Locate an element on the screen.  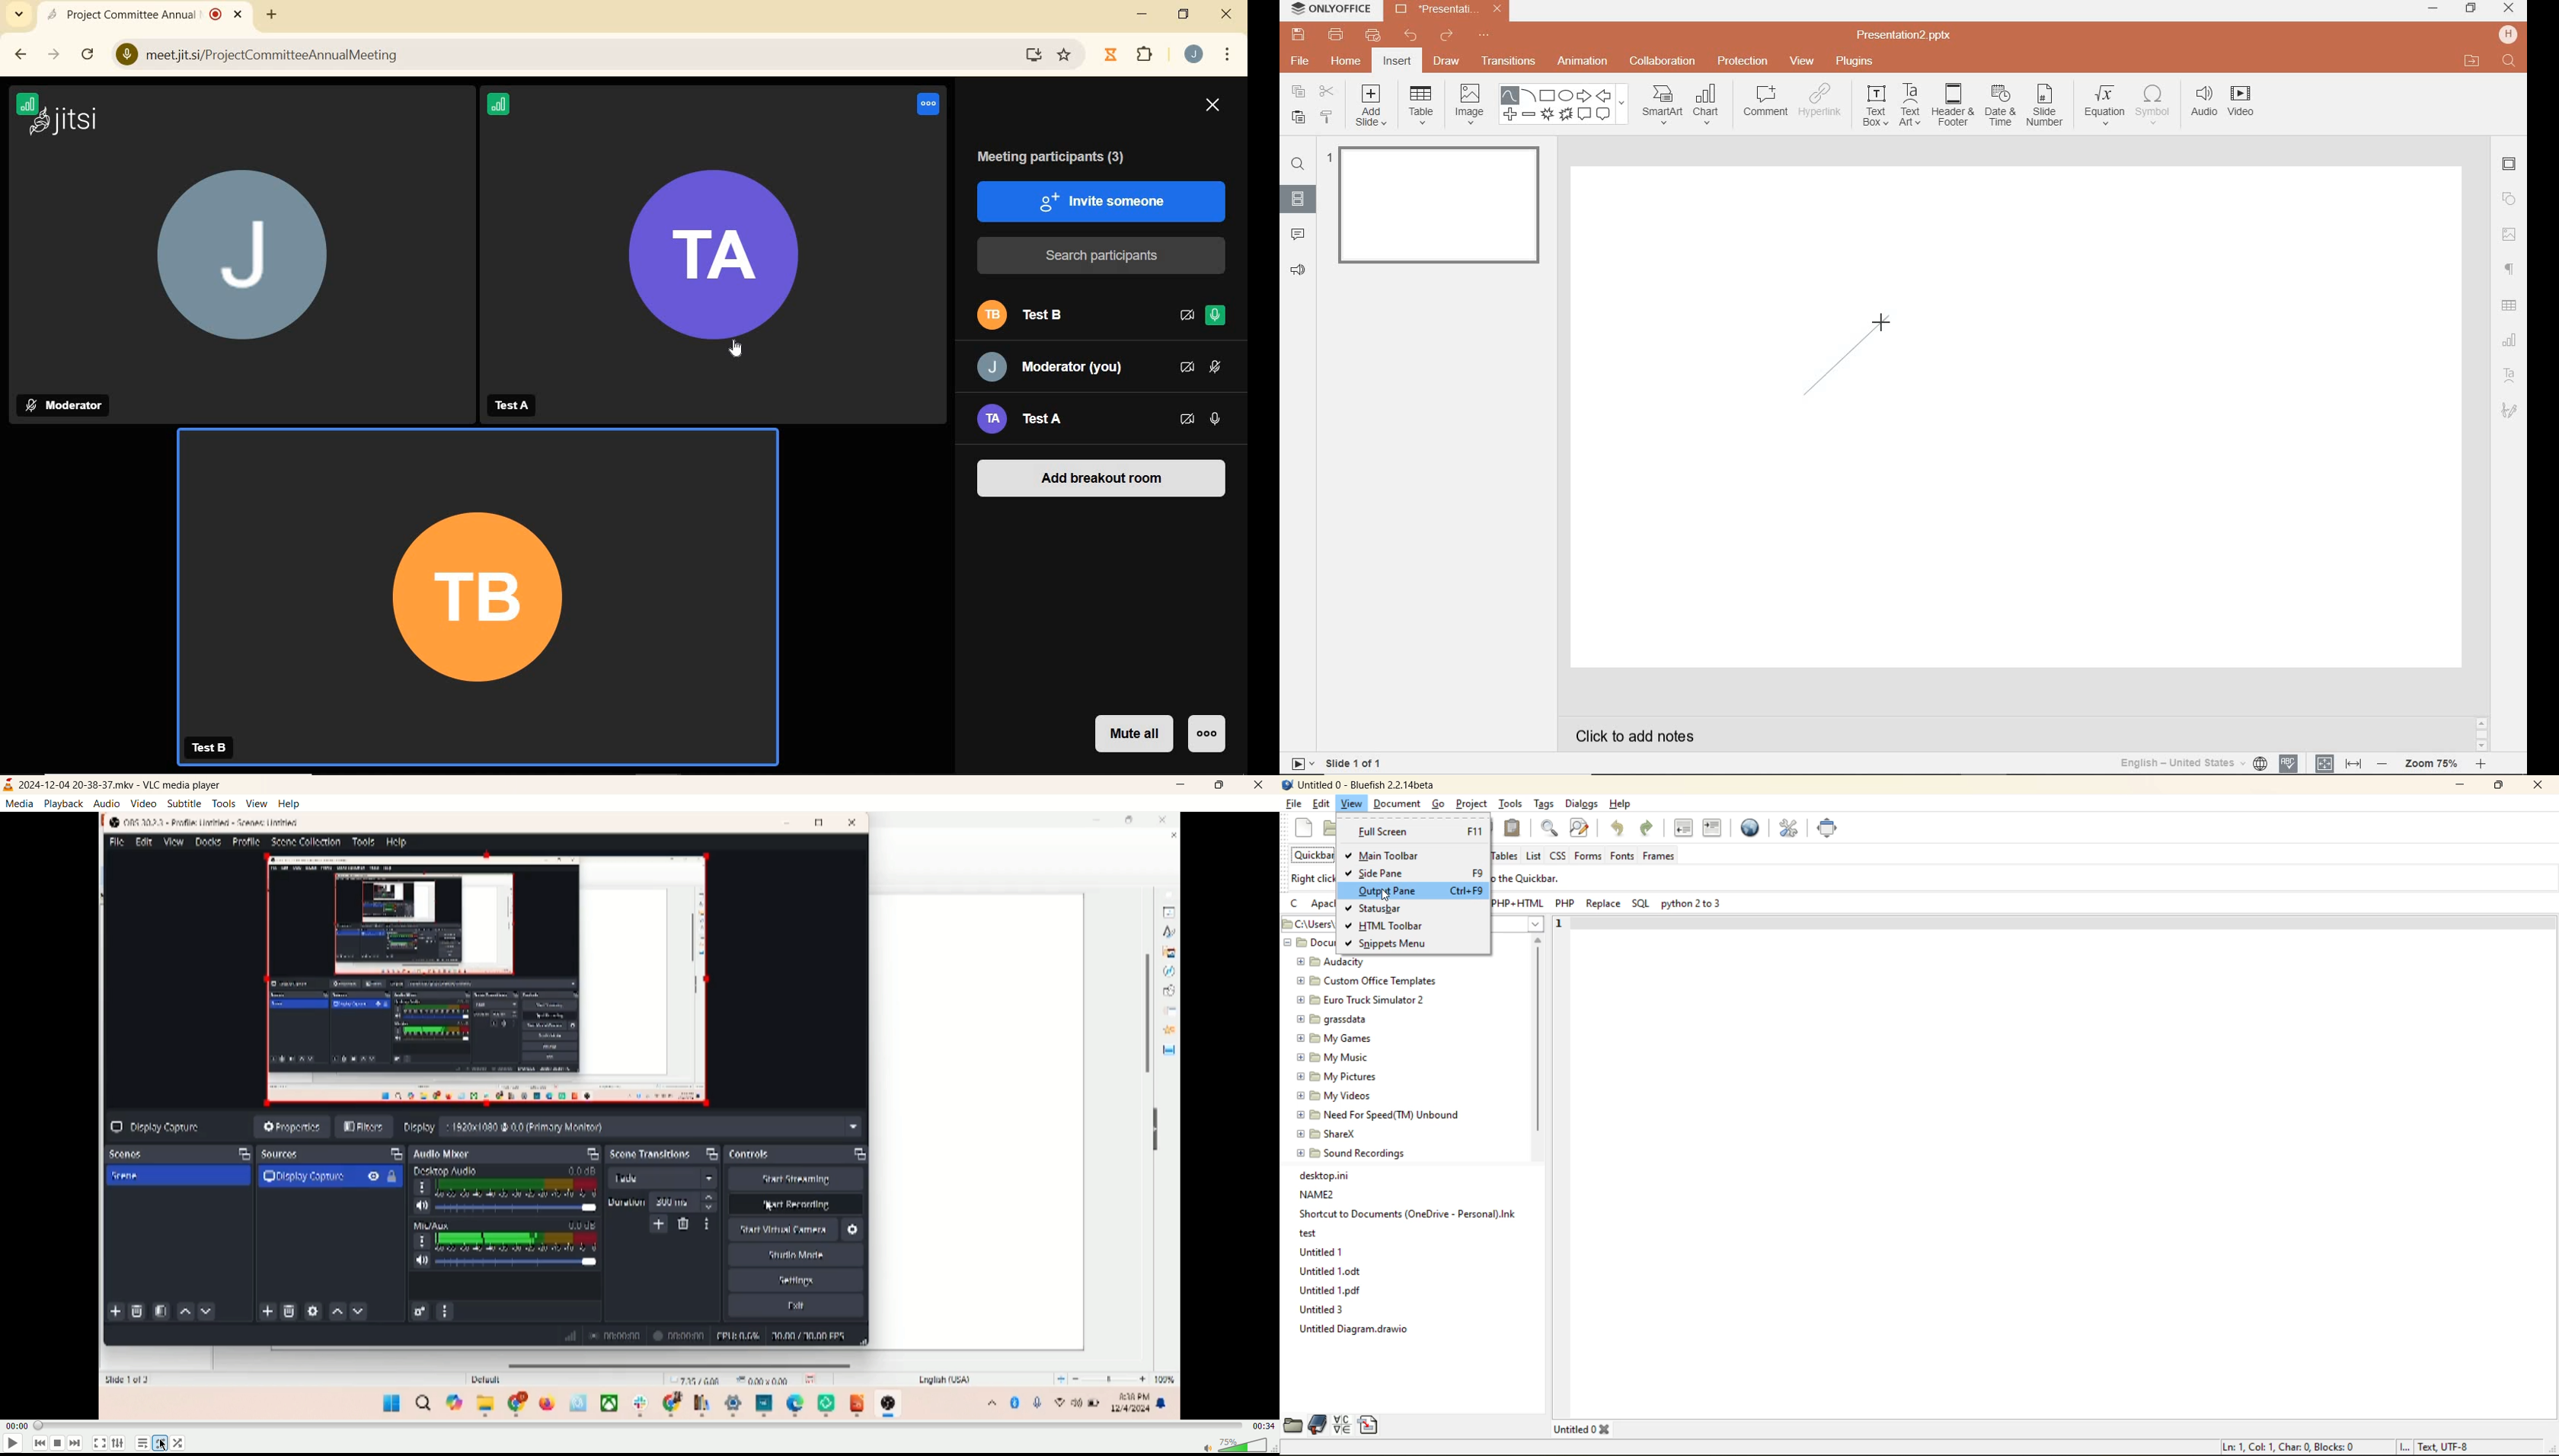
SYMBOL is located at coordinates (2153, 105).